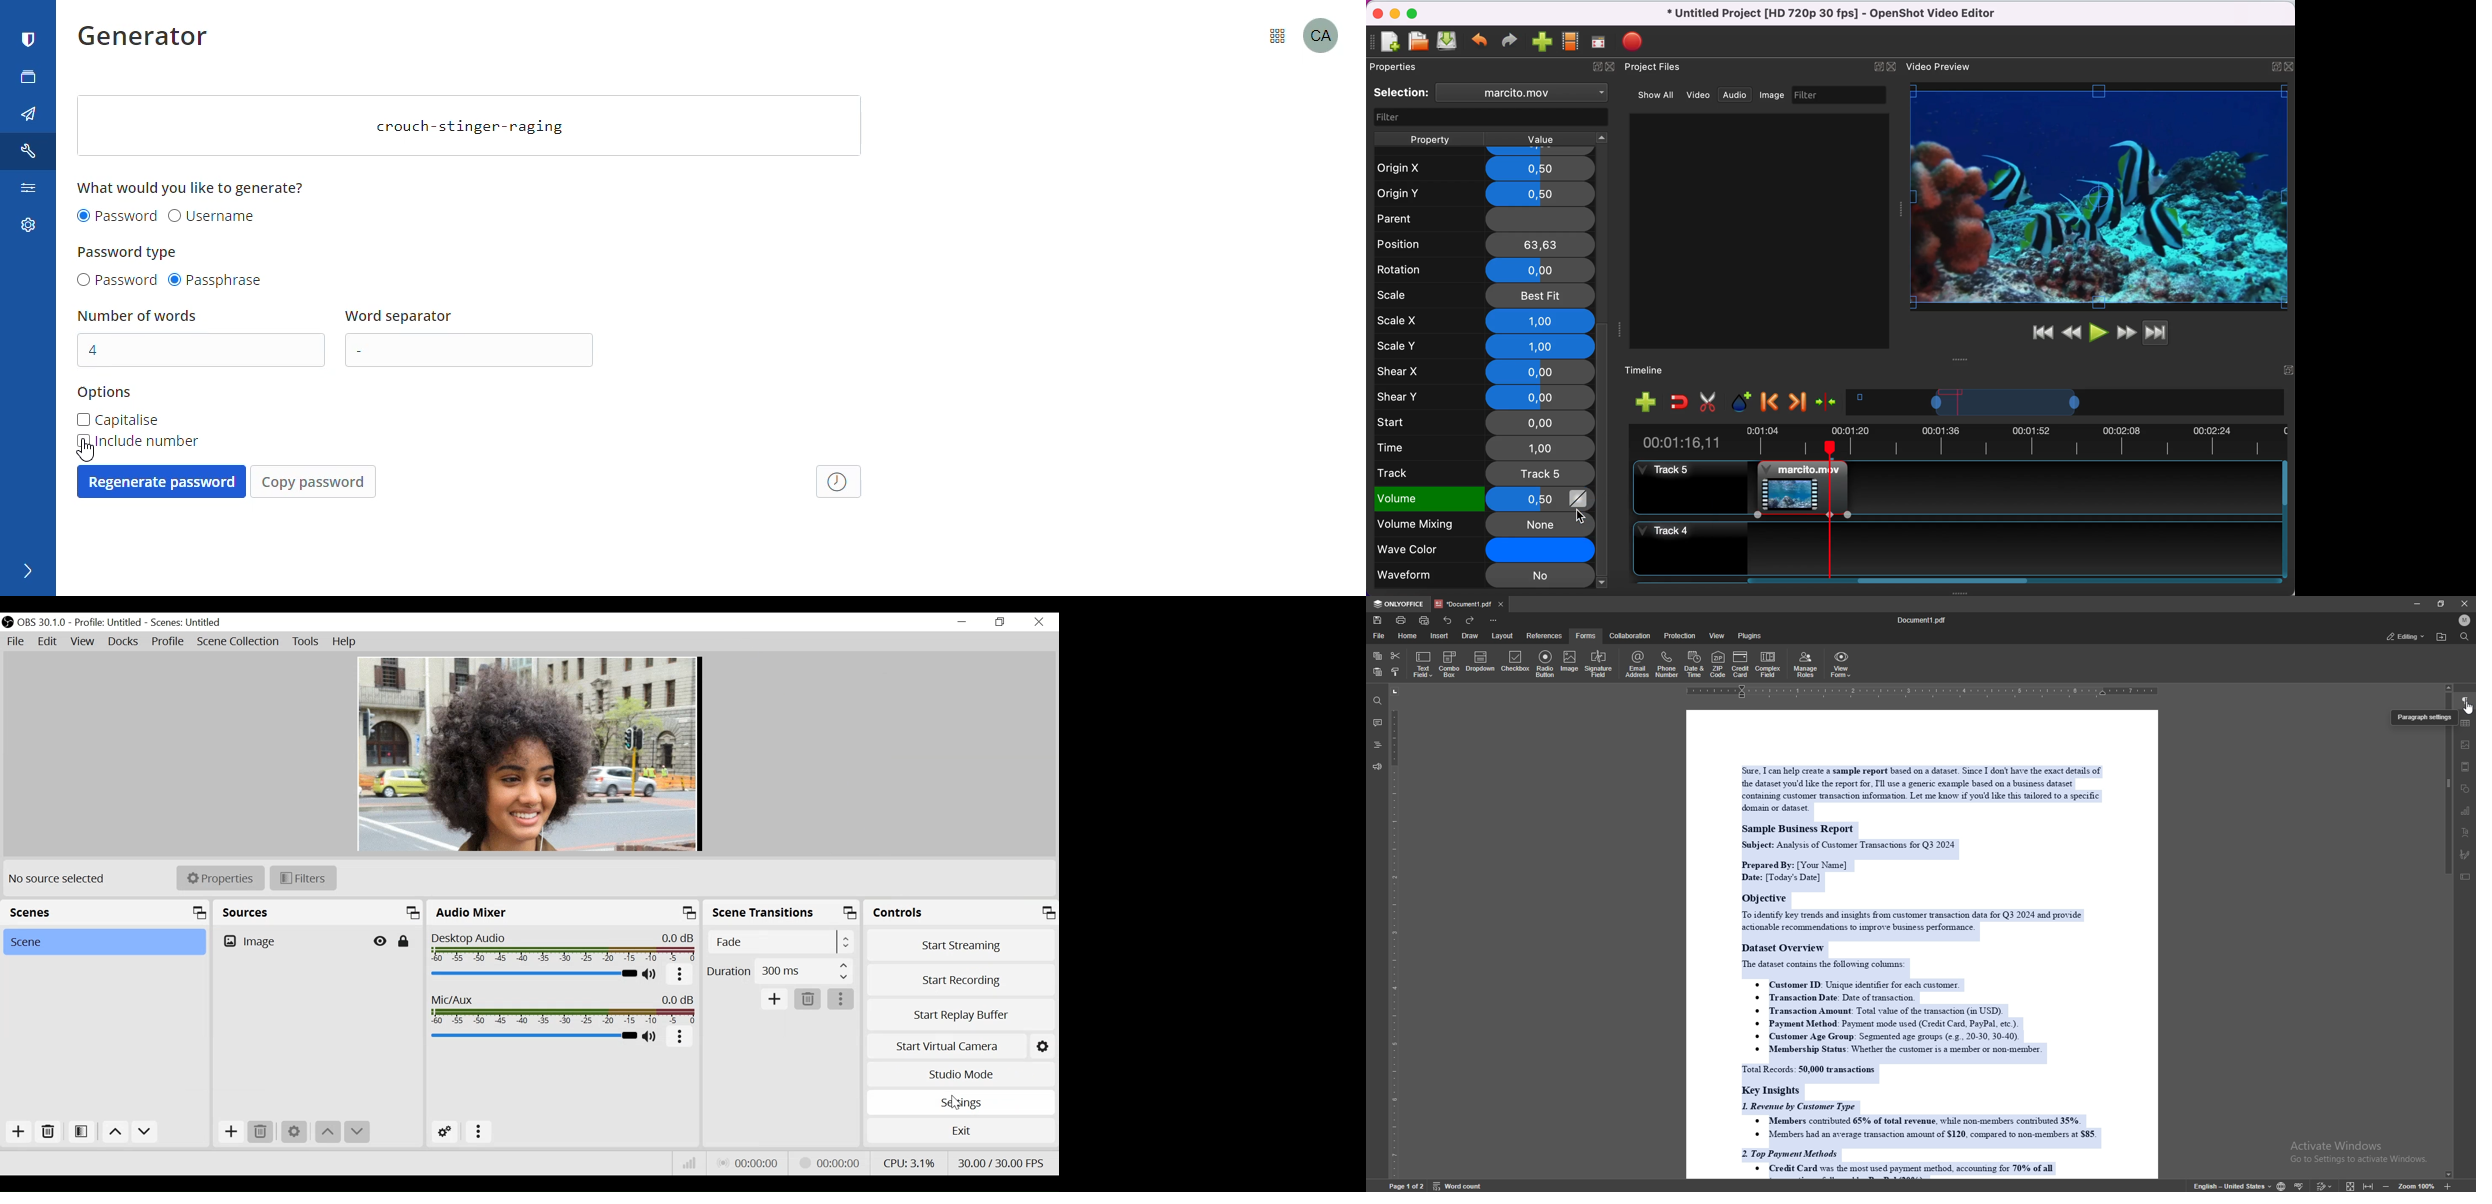 The height and width of the screenshot is (1204, 2492). Describe the element at coordinates (531, 754) in the screenshot. I see `Preview` at that location.